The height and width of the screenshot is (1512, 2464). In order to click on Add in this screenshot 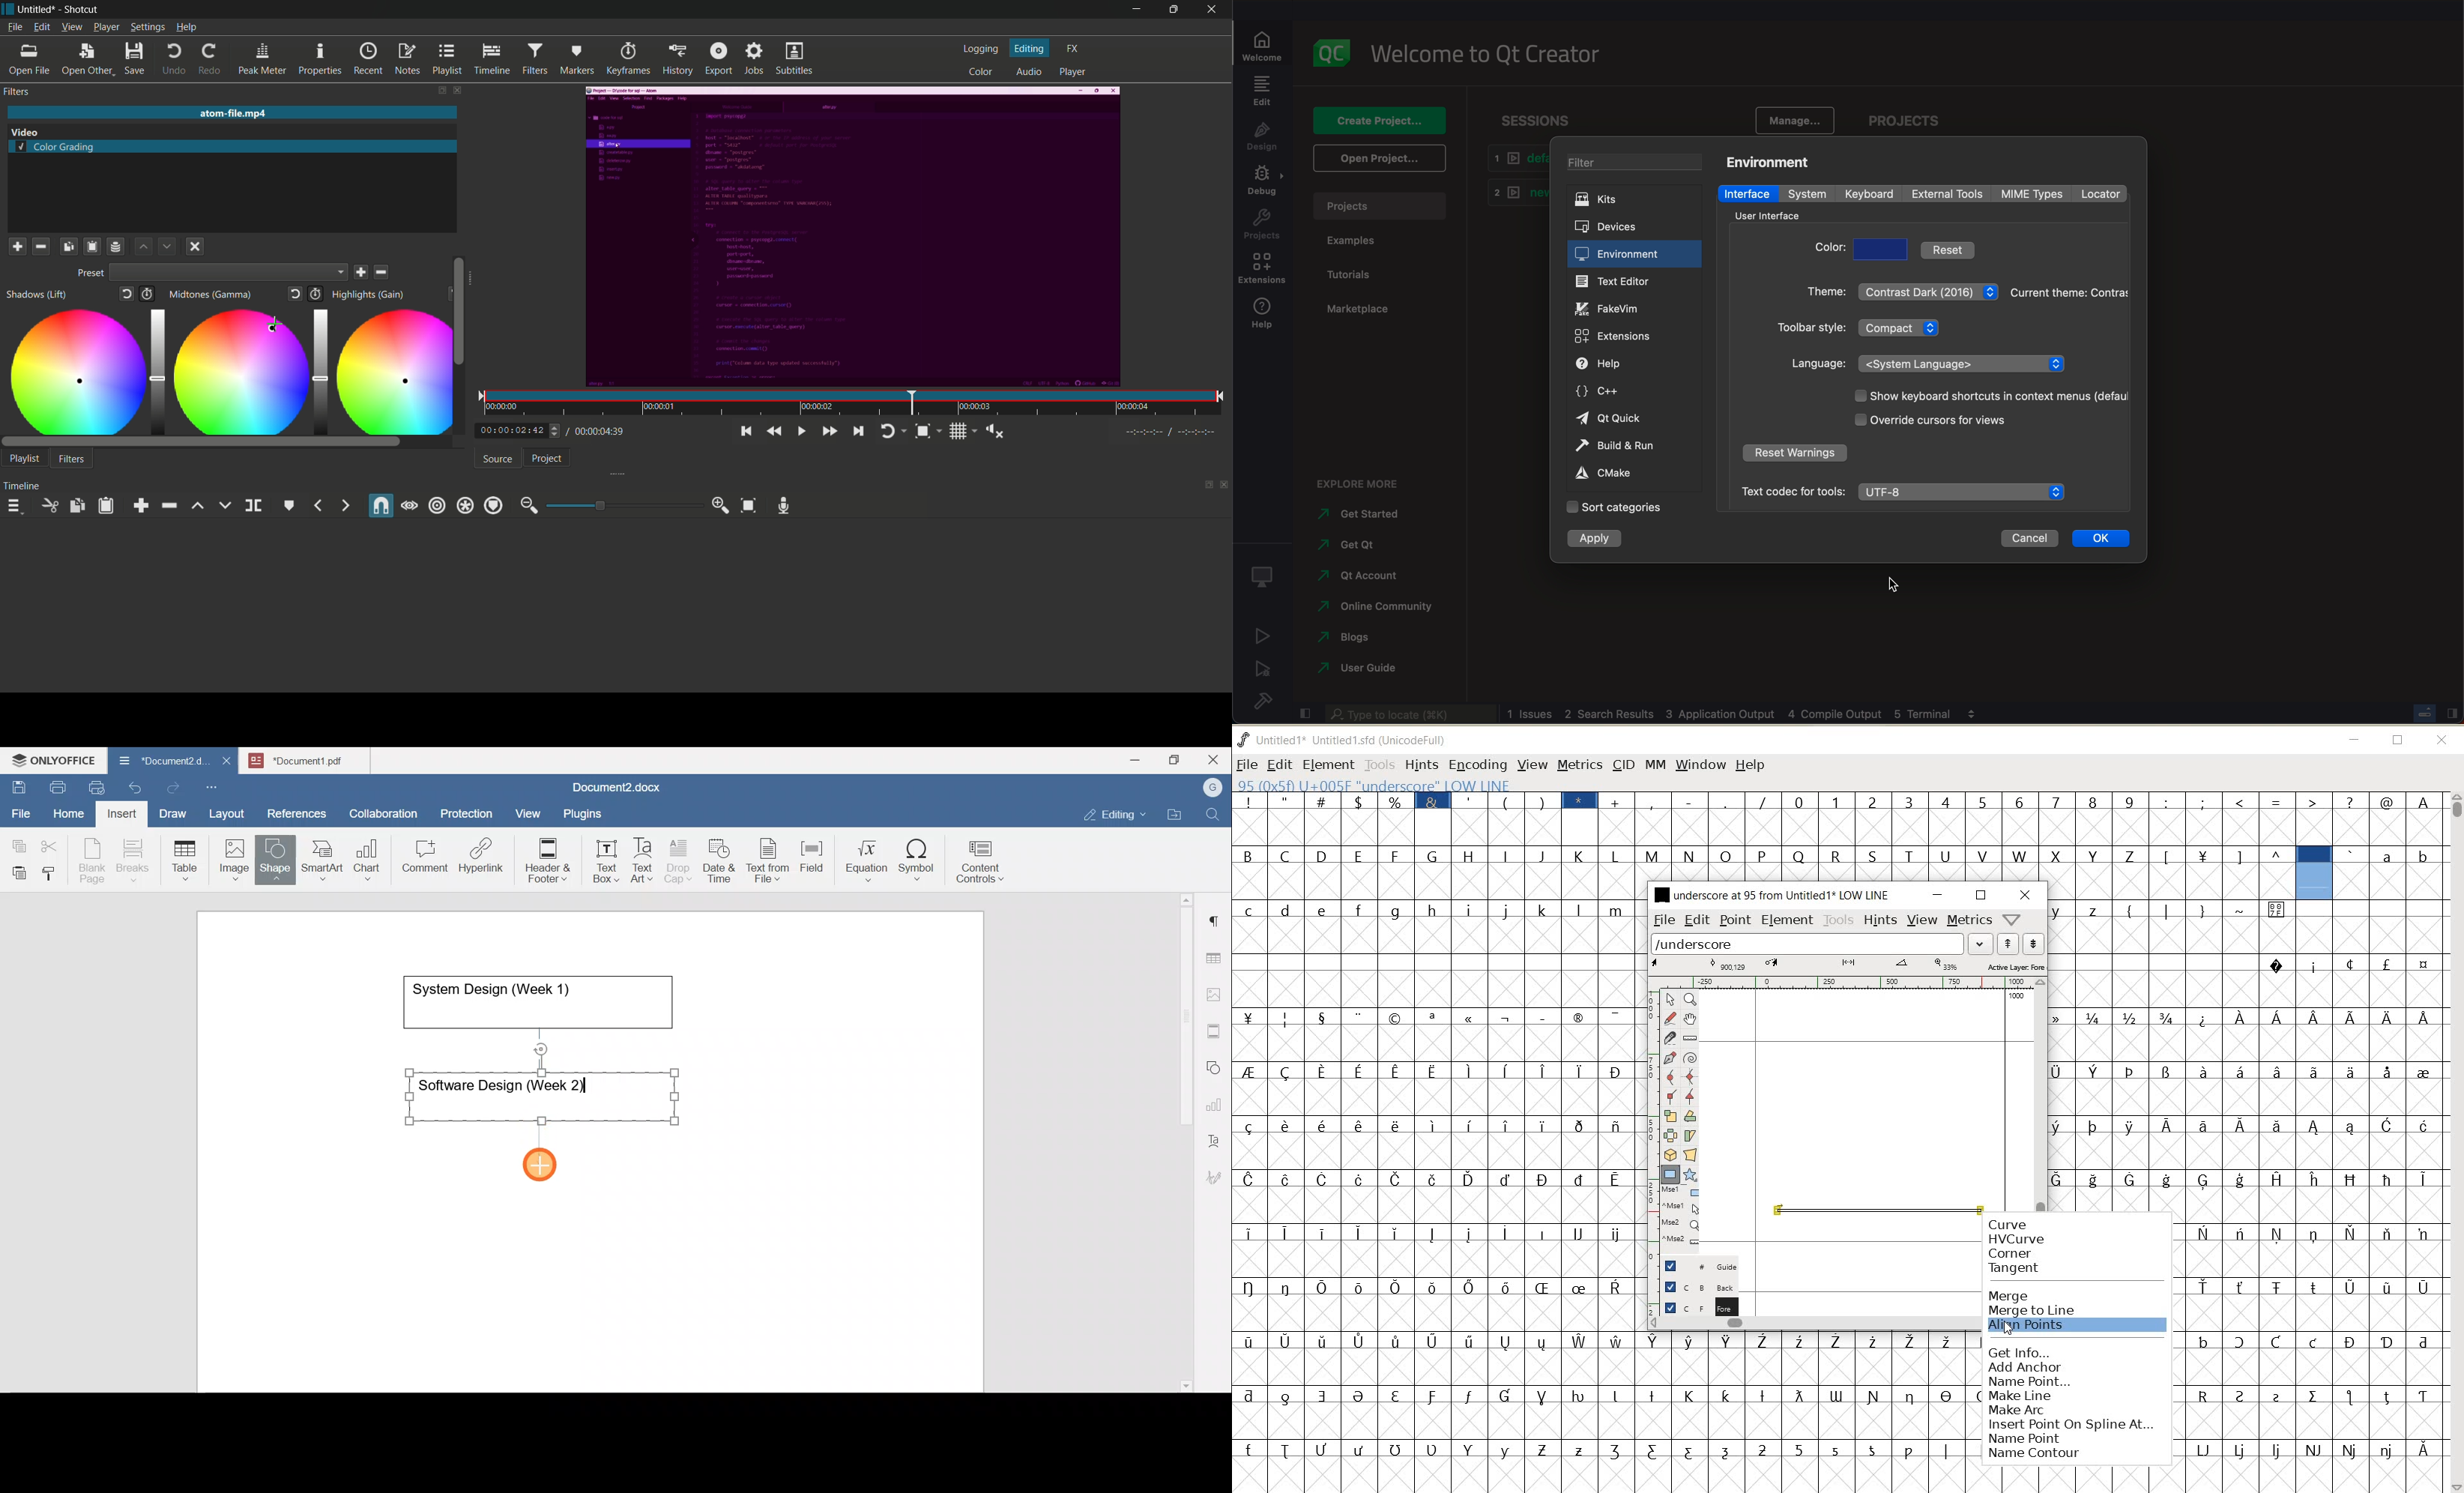, I will do `click(17, 246)`.